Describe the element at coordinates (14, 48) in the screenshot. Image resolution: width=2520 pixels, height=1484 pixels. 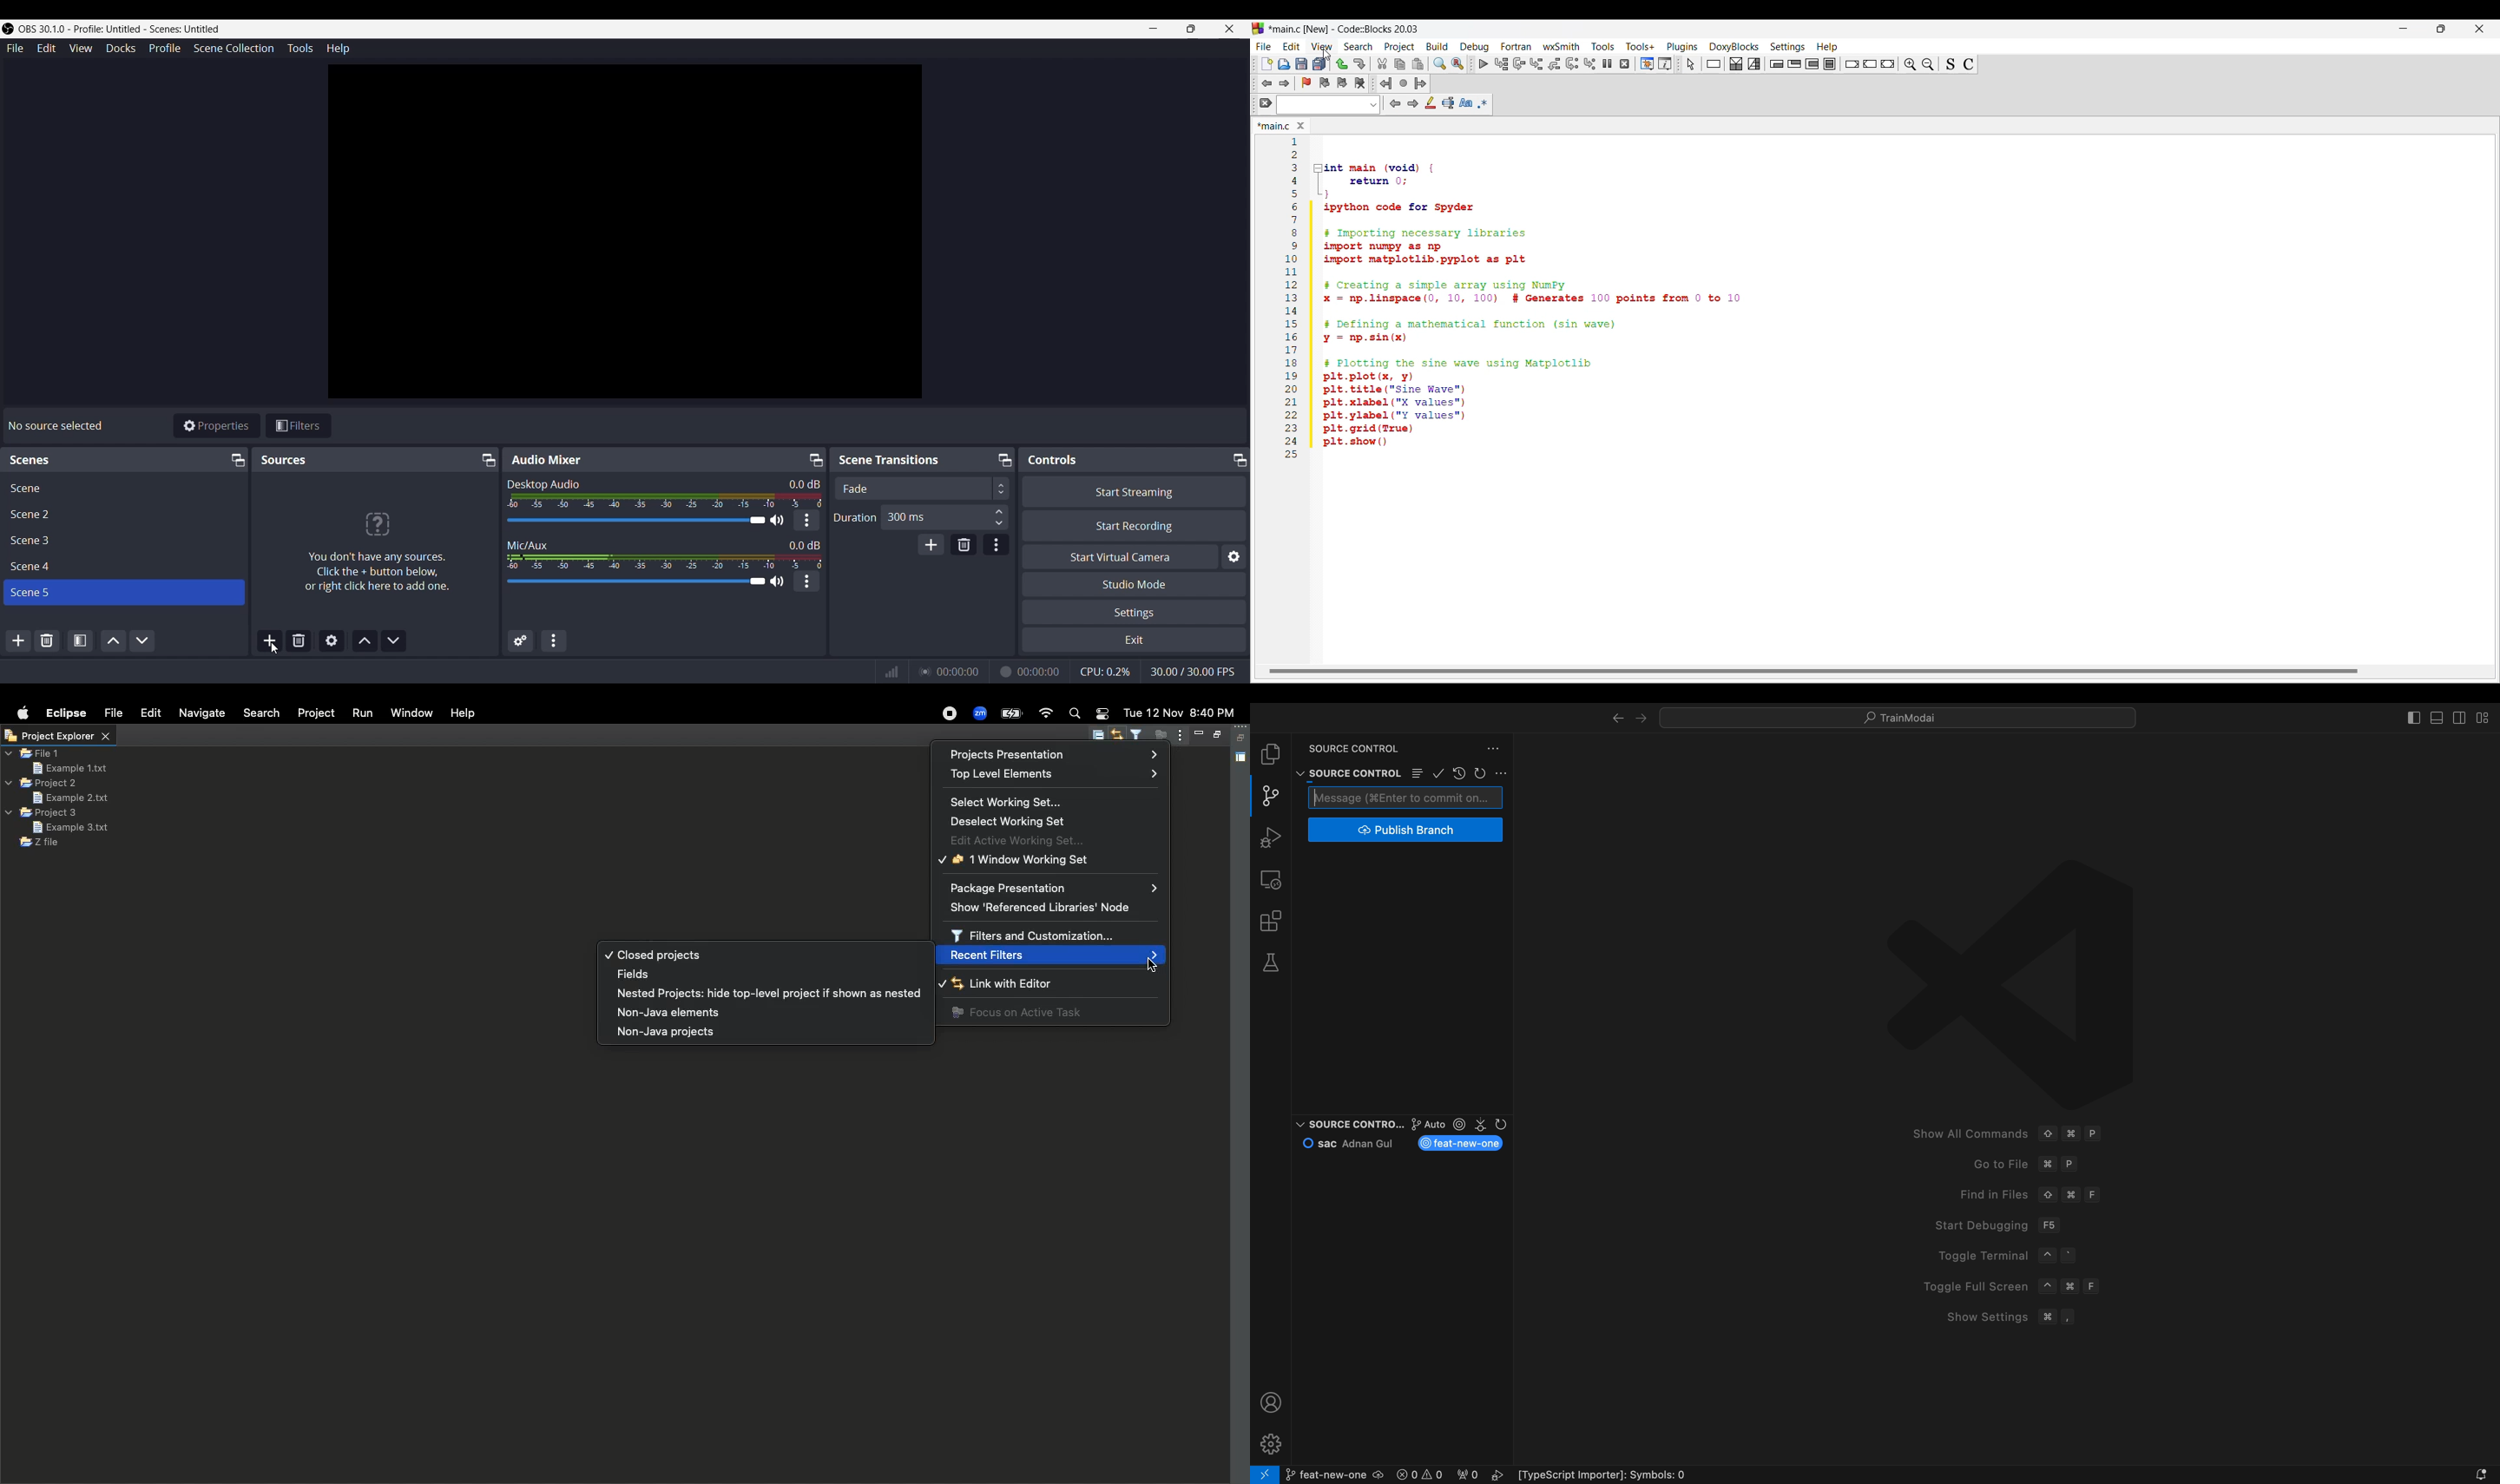
I see `File` at that location.